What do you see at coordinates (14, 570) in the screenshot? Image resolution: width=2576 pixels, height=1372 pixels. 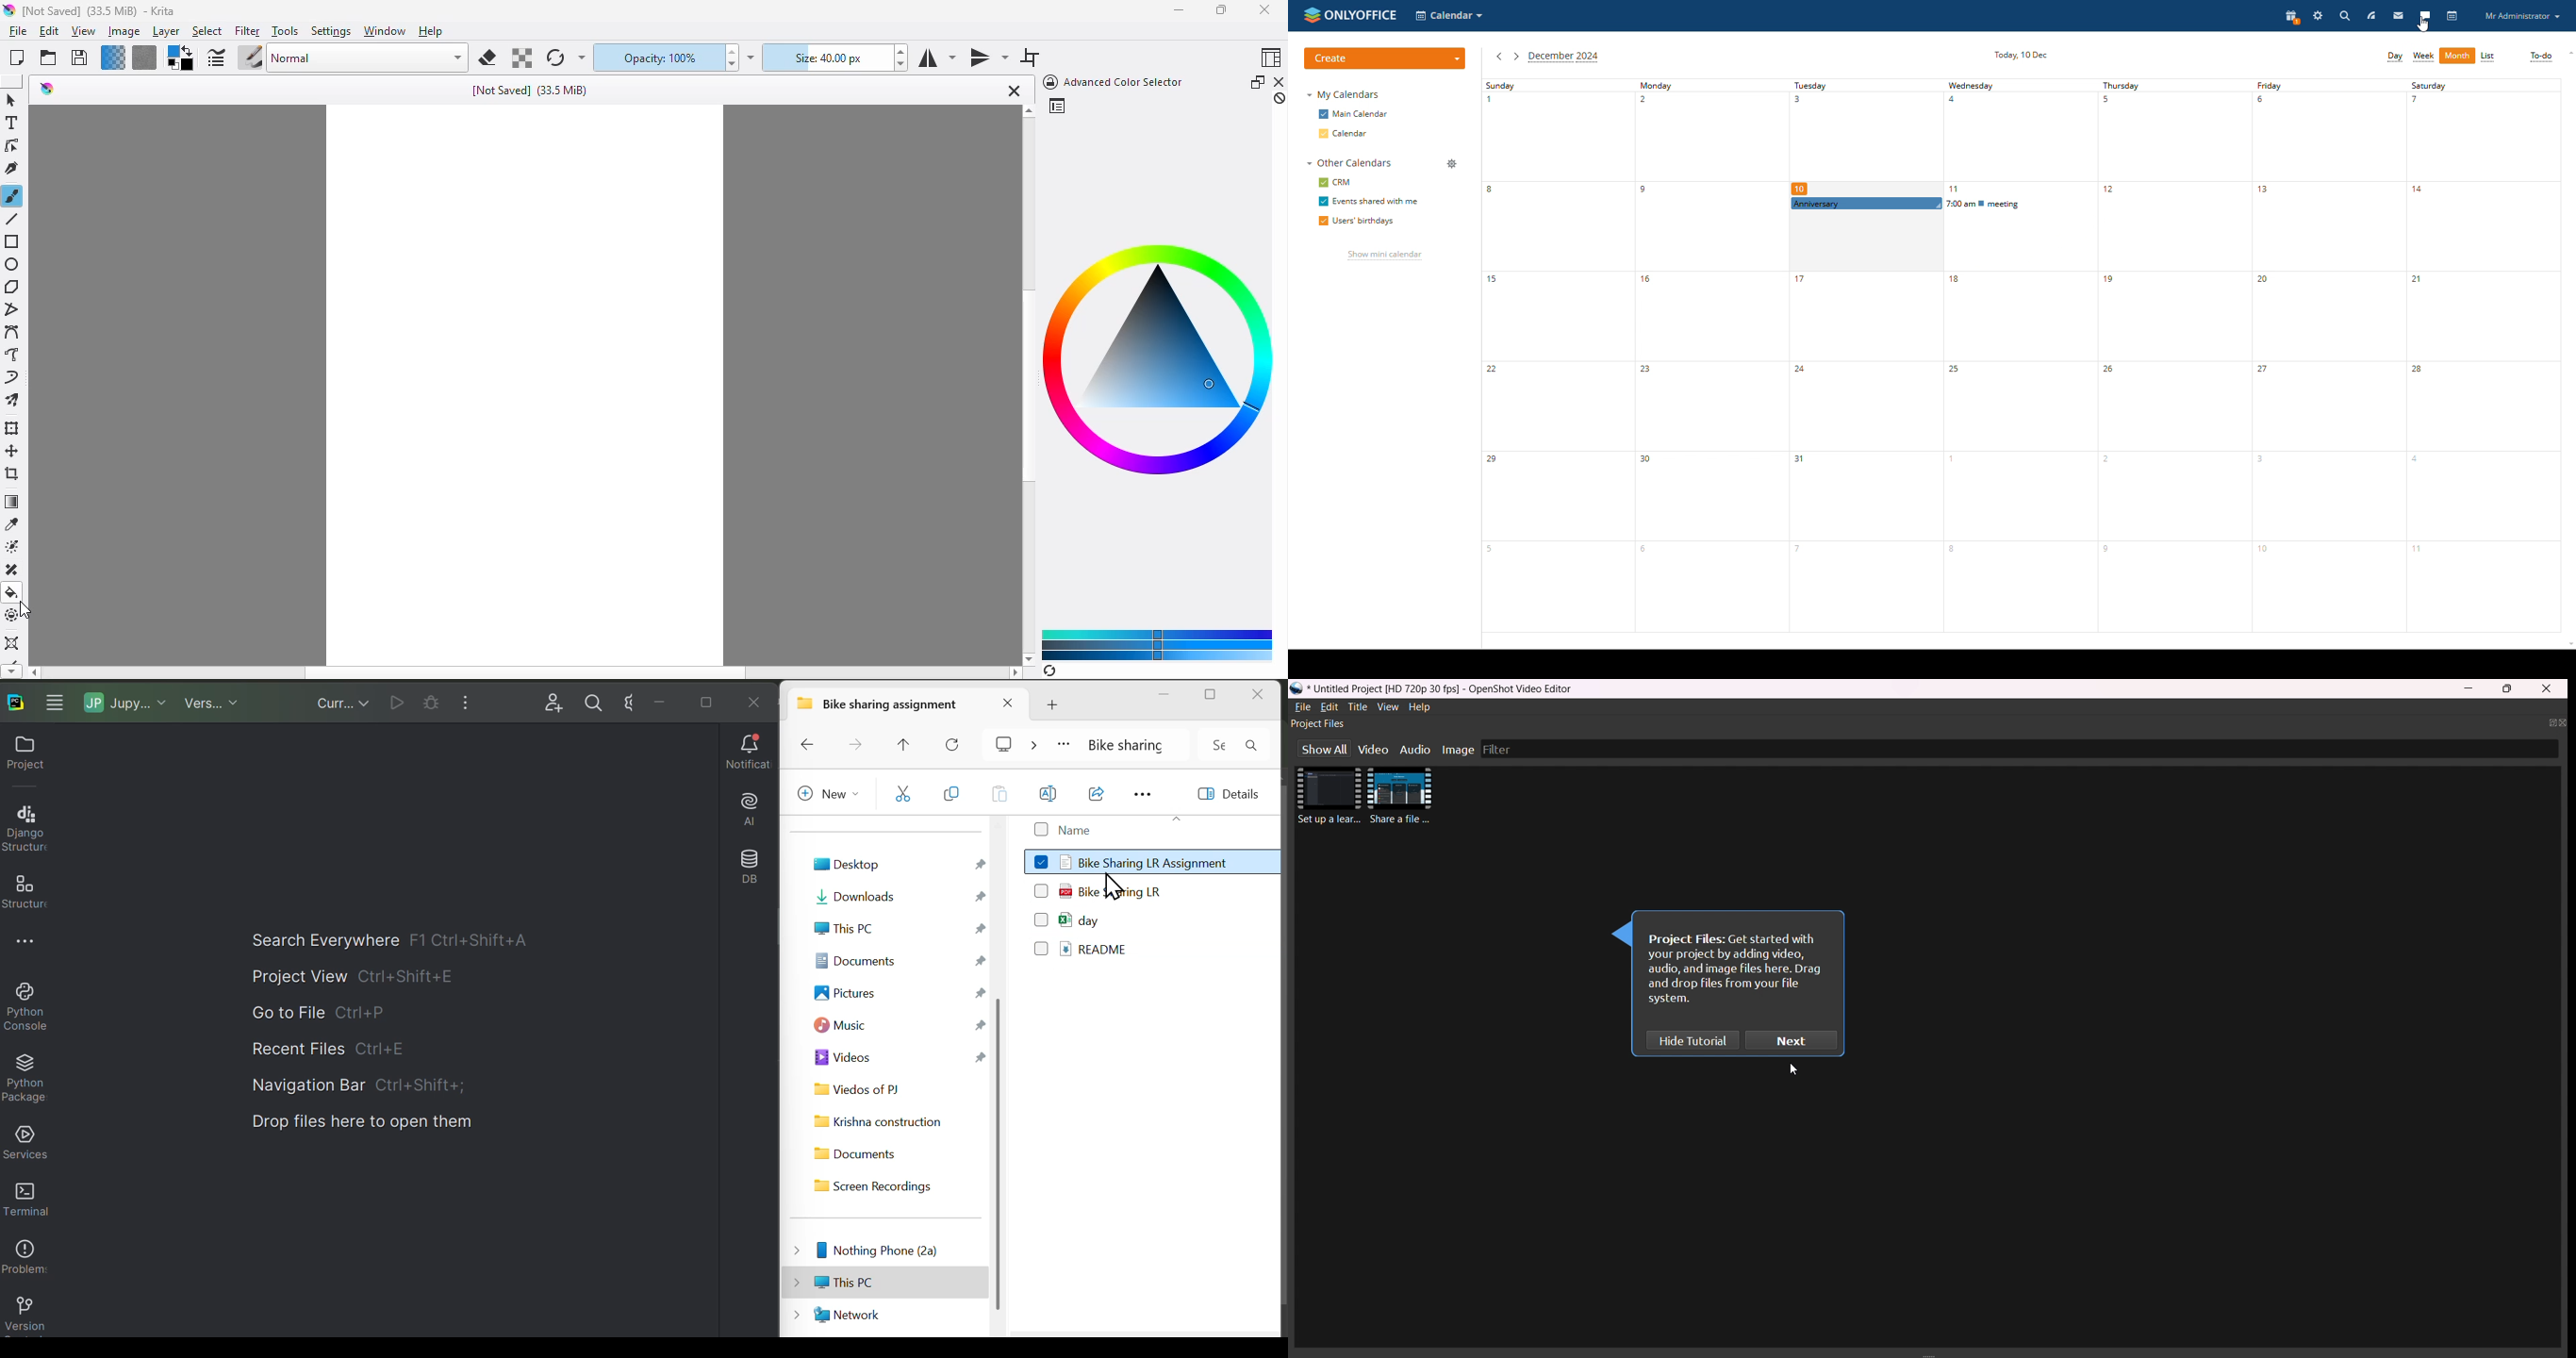 I see `smart patch tool` at bounding box center [14, 570].